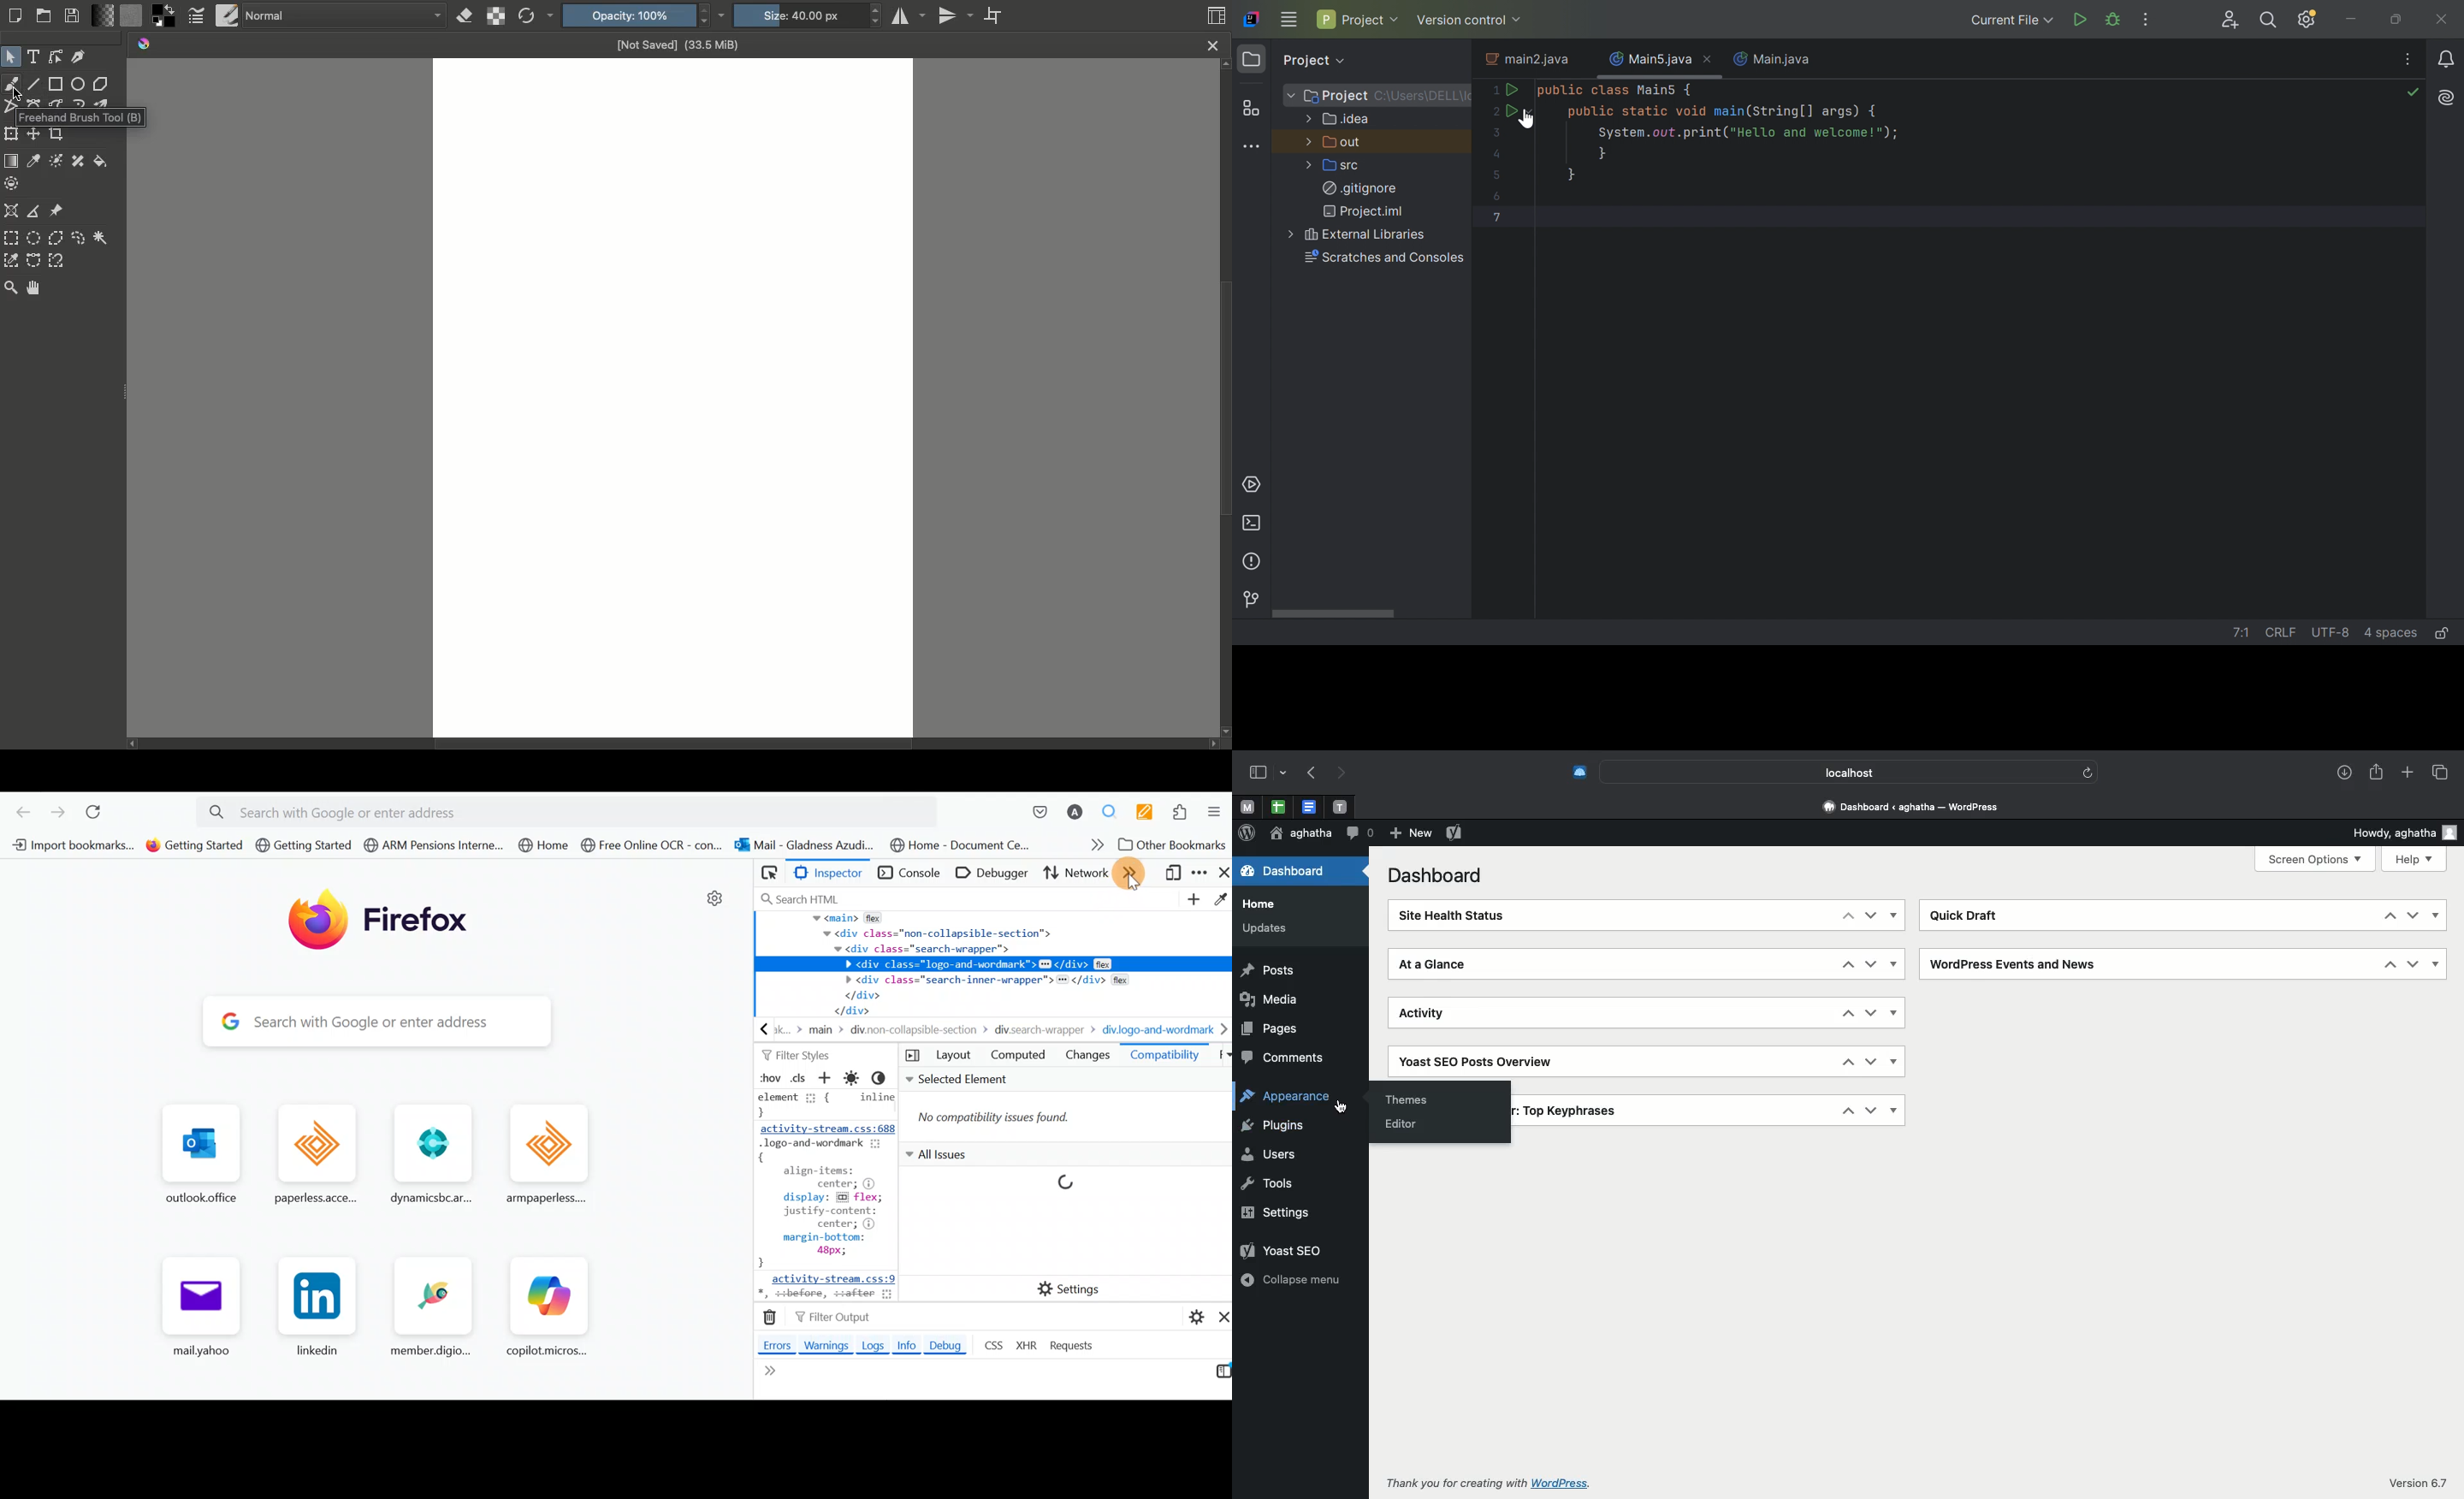 This screenshot has width=2464, height=1512. Describe the element at coordinates (56, 102) in the screenshot. I see `Freehand path` at that location.